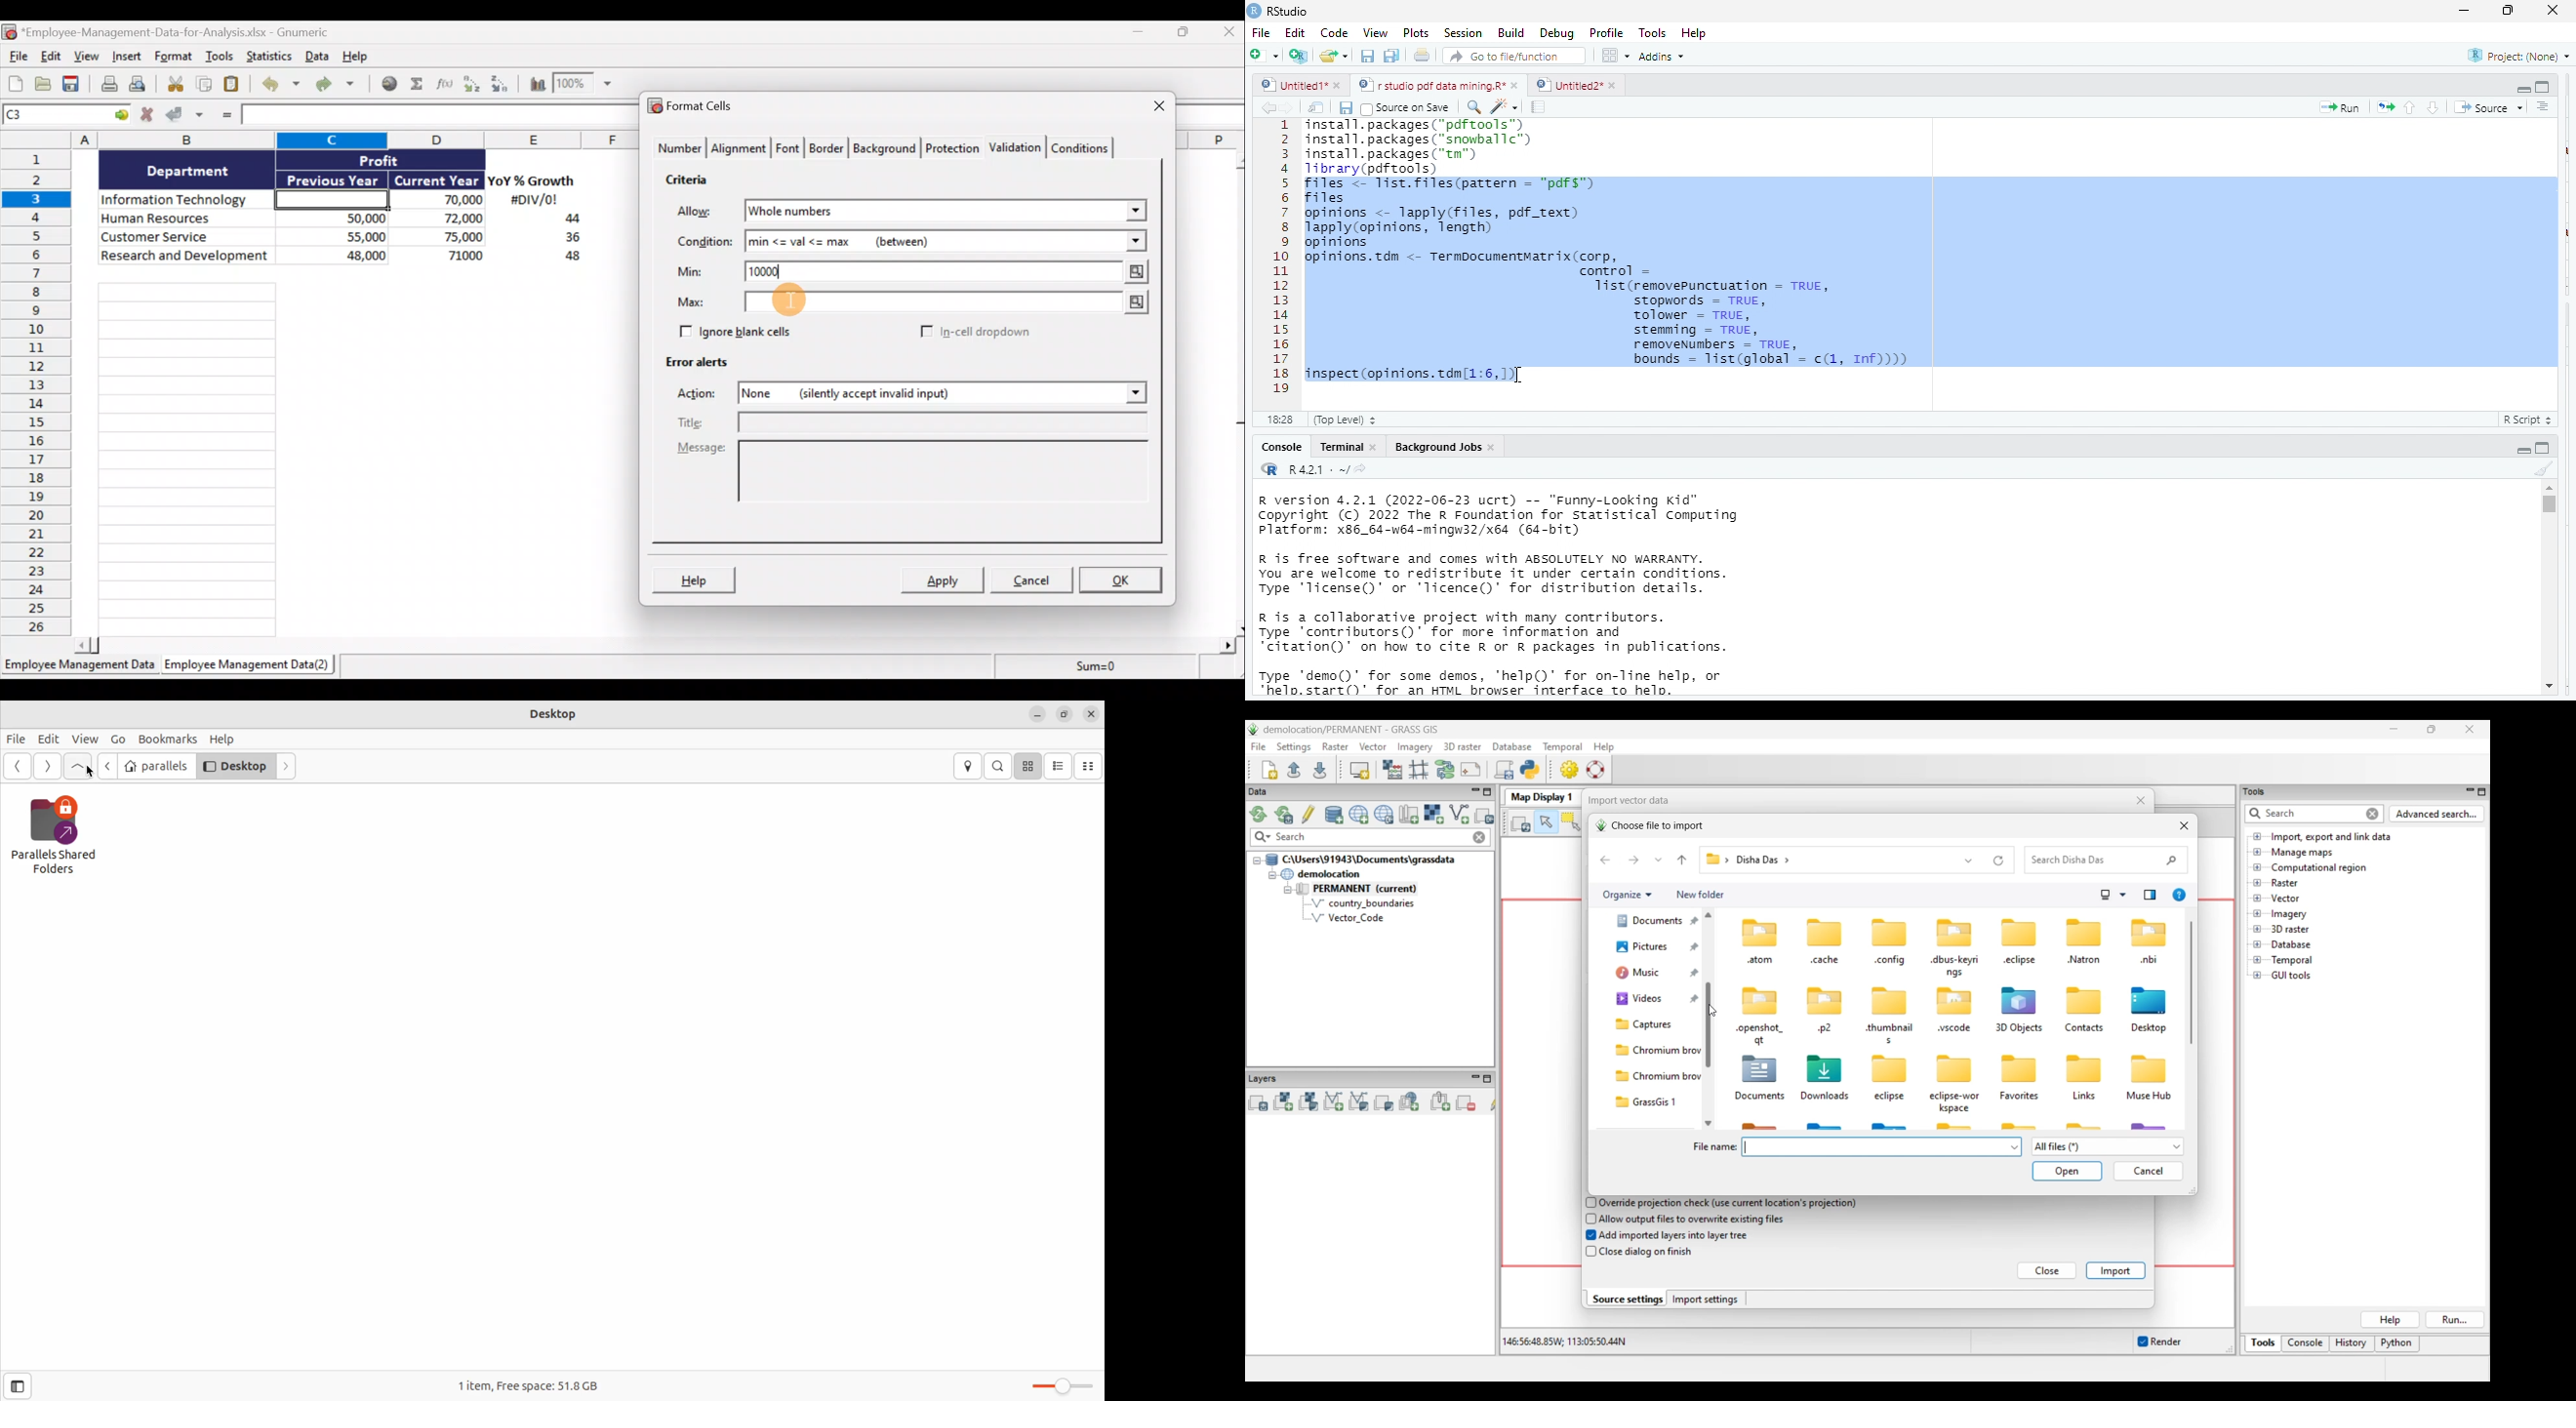 The height and width of the screenshot is (1428, 2576). Describe the element at coordinates (1137, 242) in the screenshot. I see `Condition drop down` at that location.